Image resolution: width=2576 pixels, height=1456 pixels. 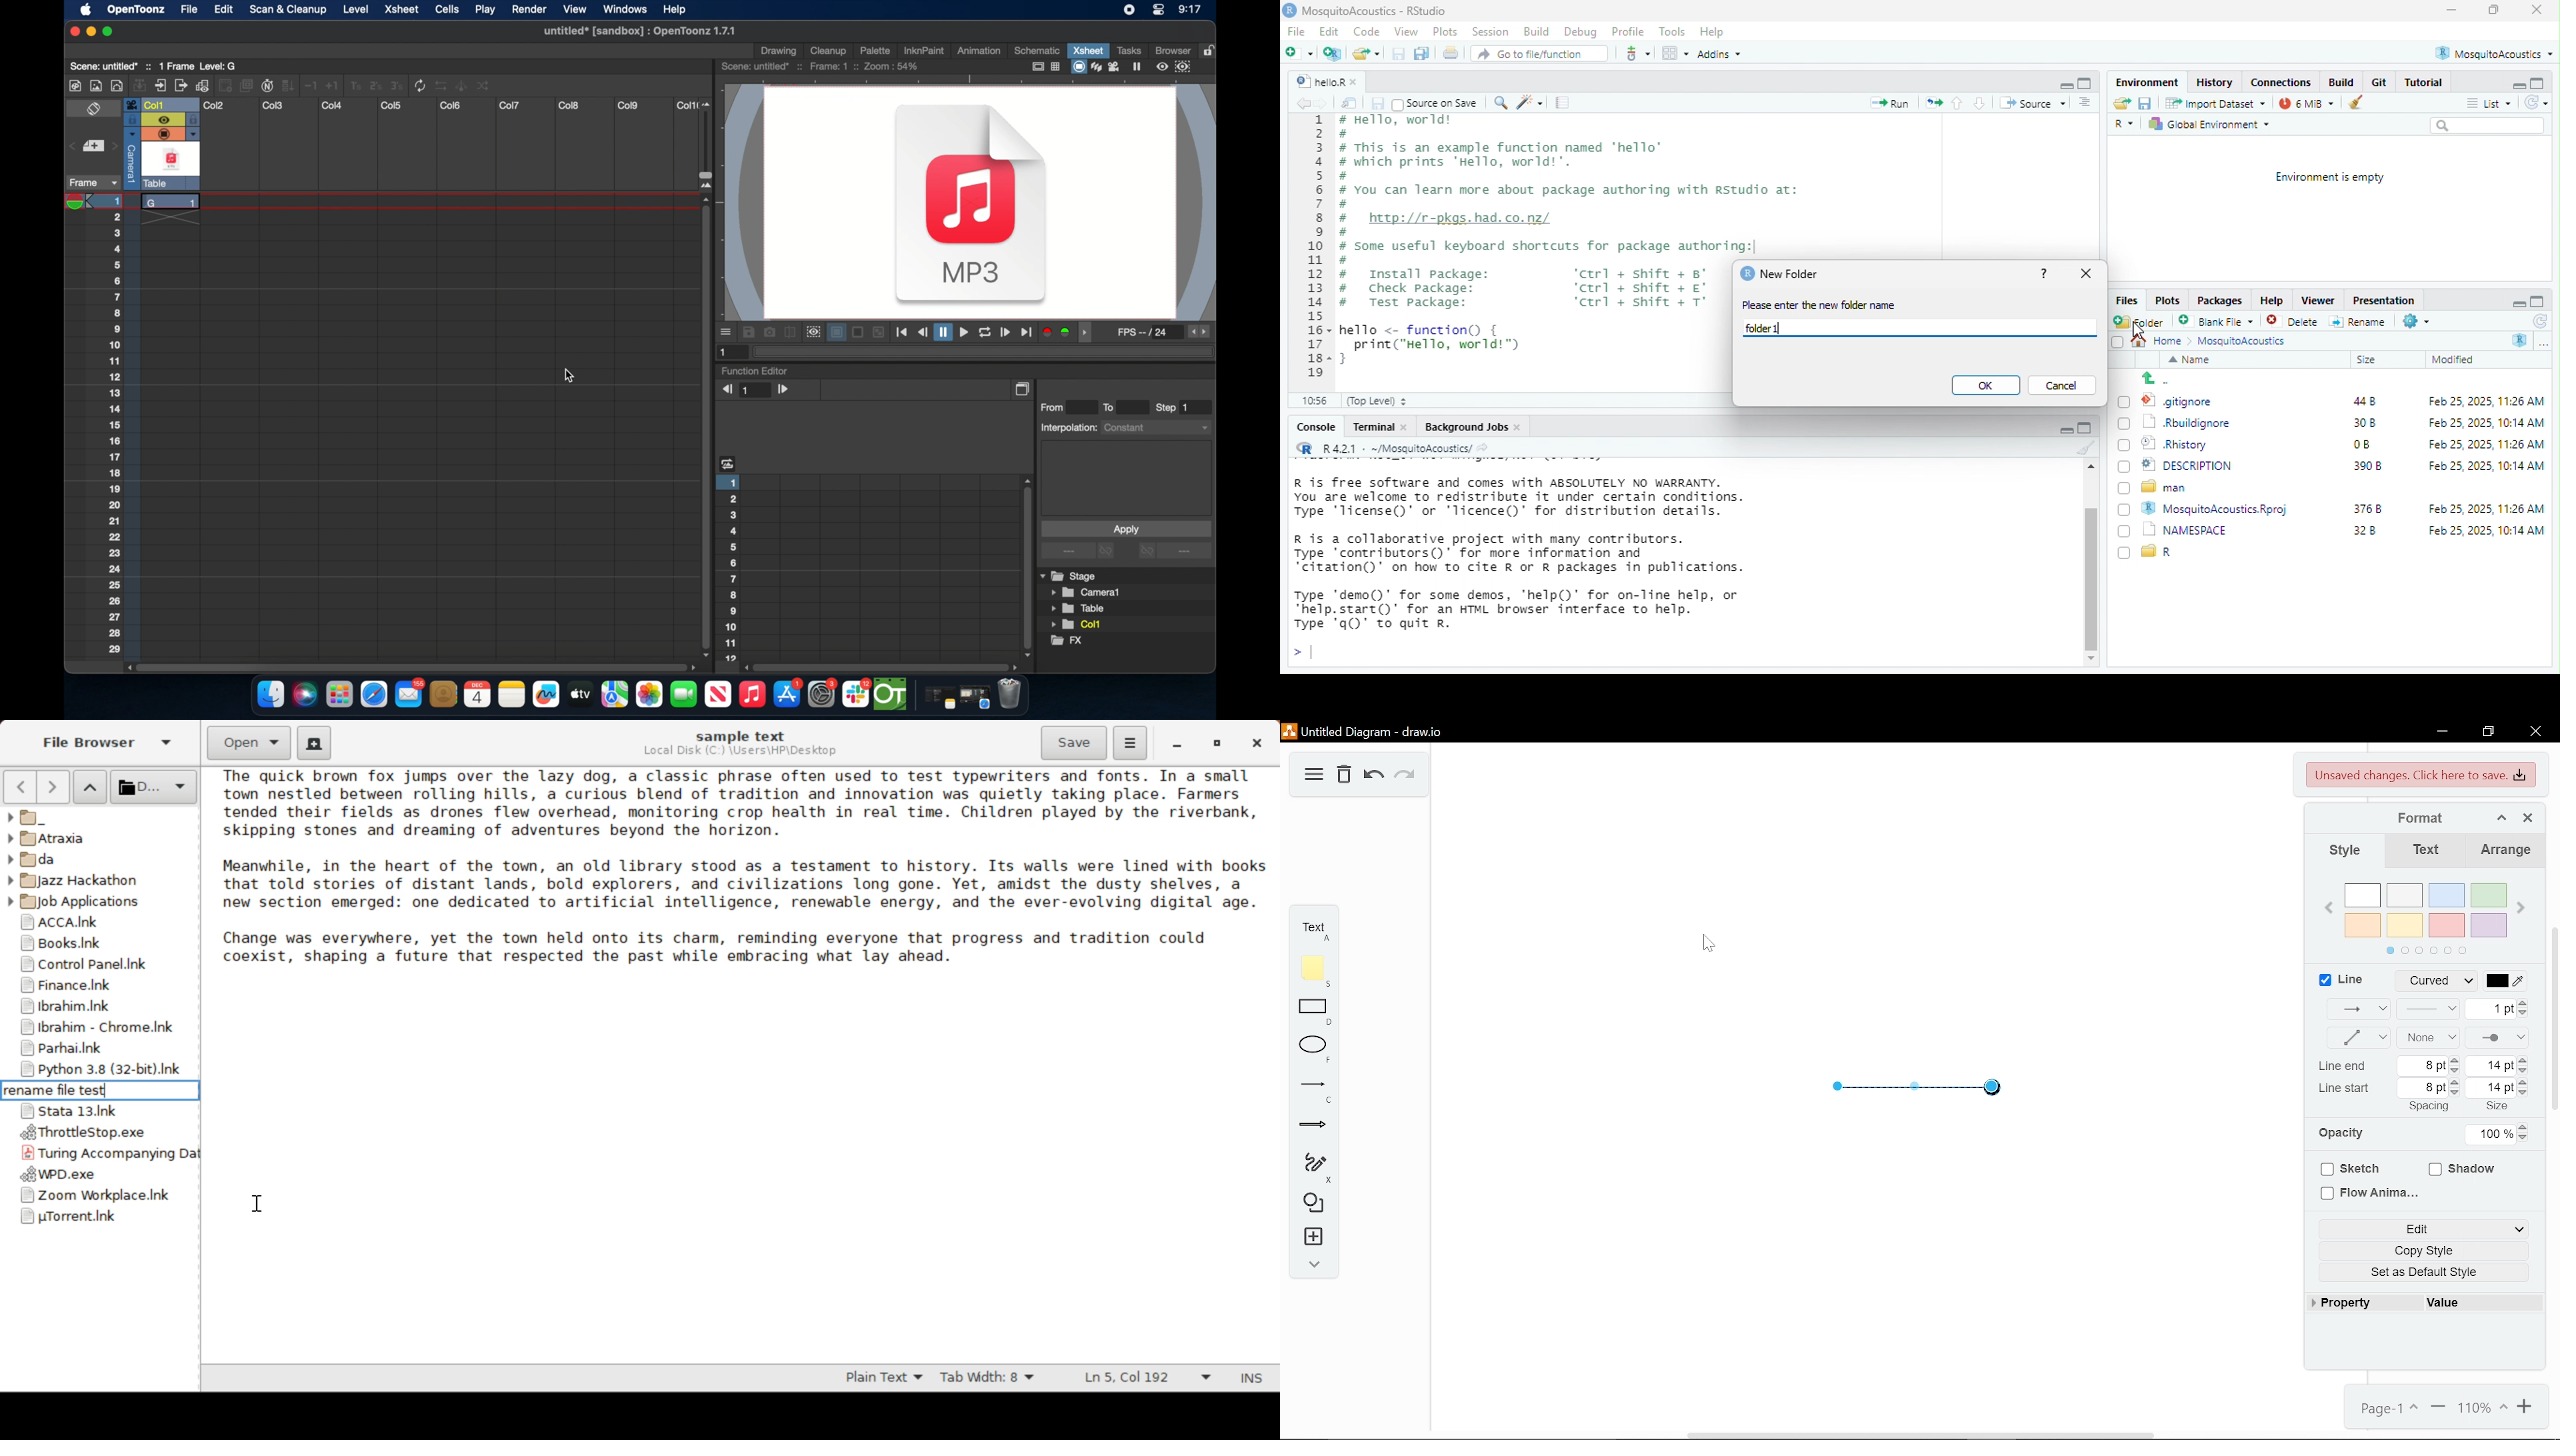 I want to click on  Go to file/function, so click(x=1539, y=54).